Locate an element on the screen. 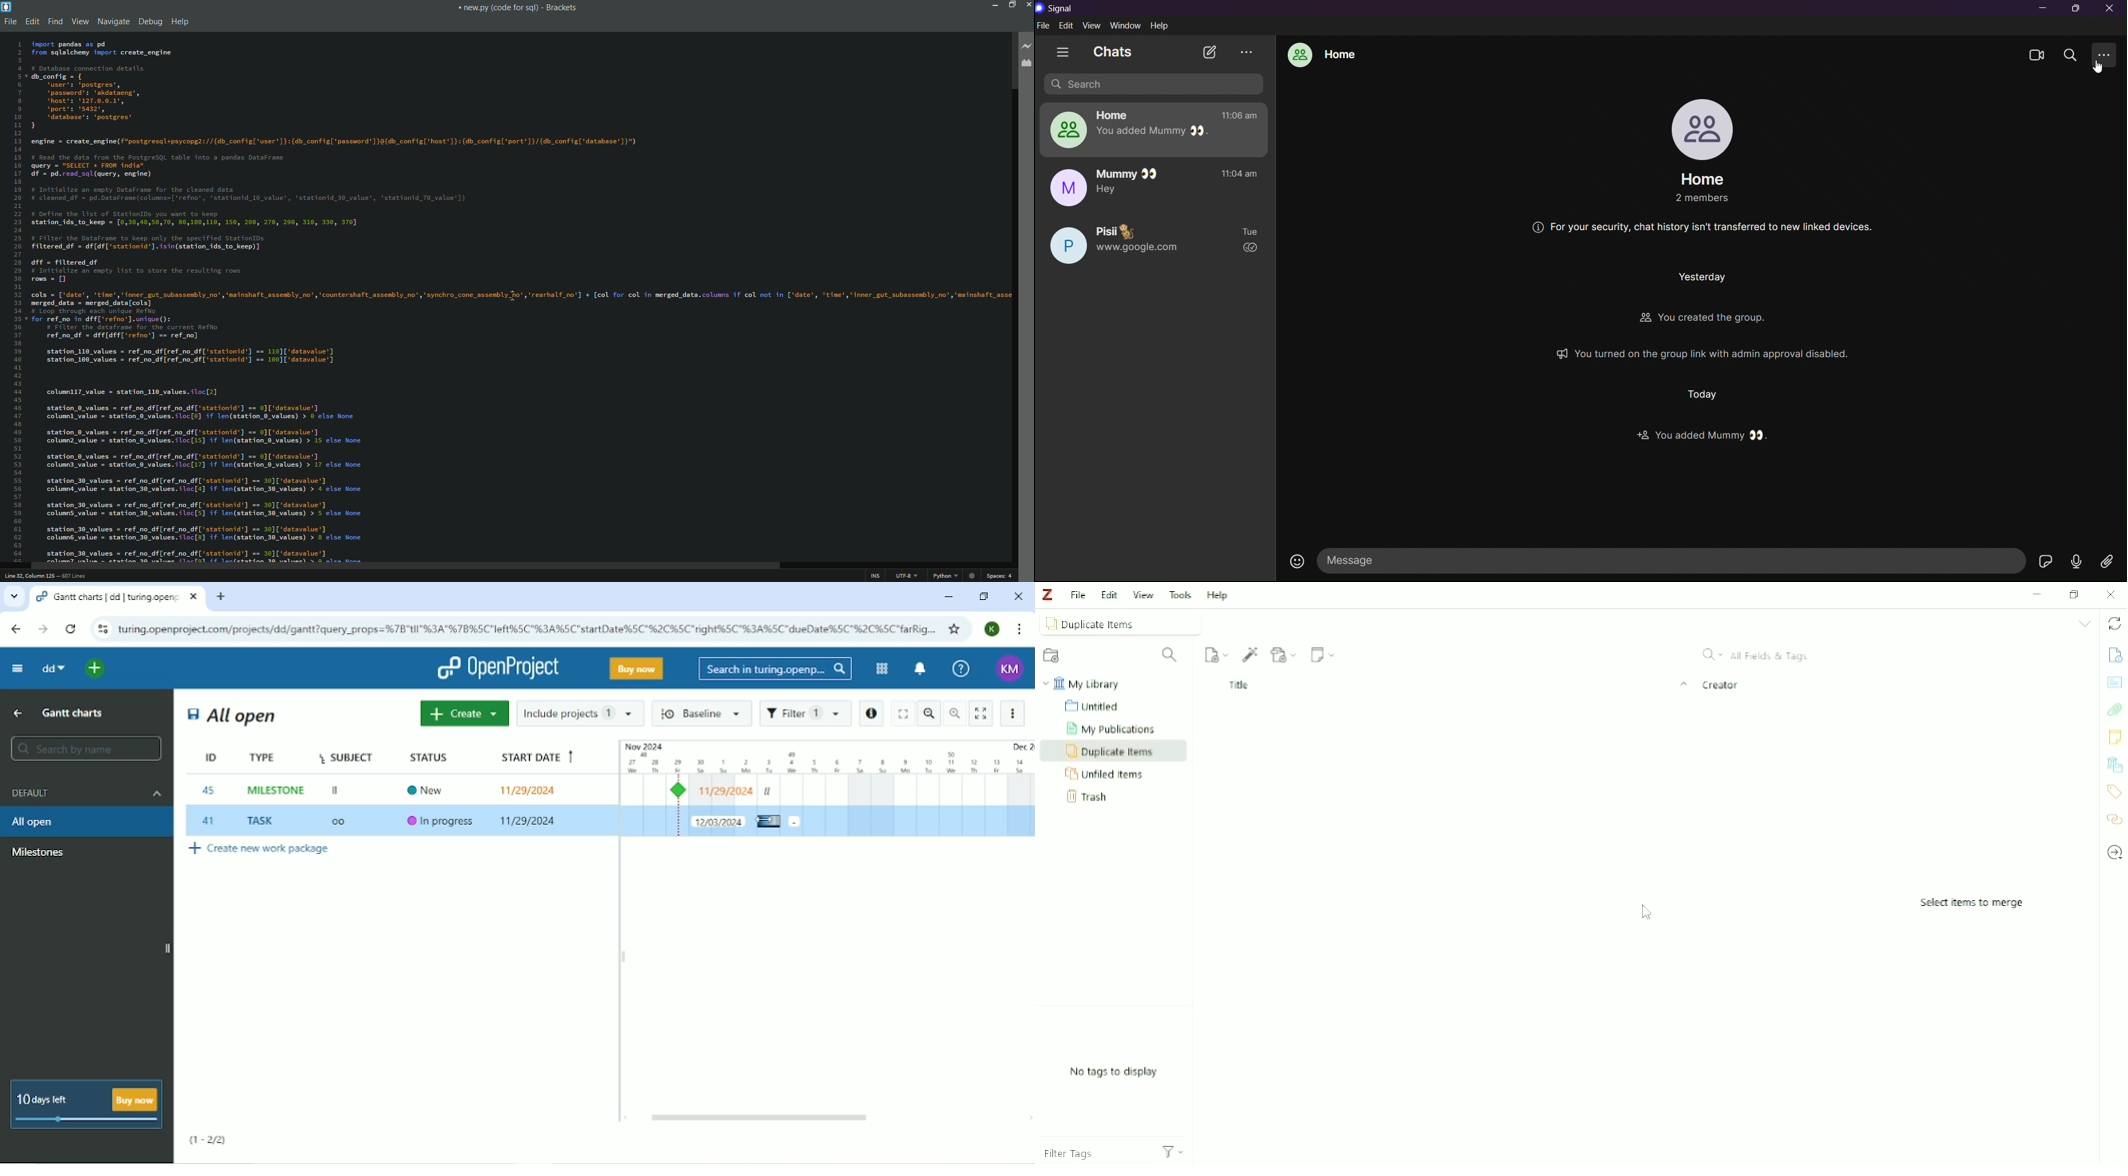 This screenshot has width=2128, height=1176. live preview is located at coordinates (1028, 47).